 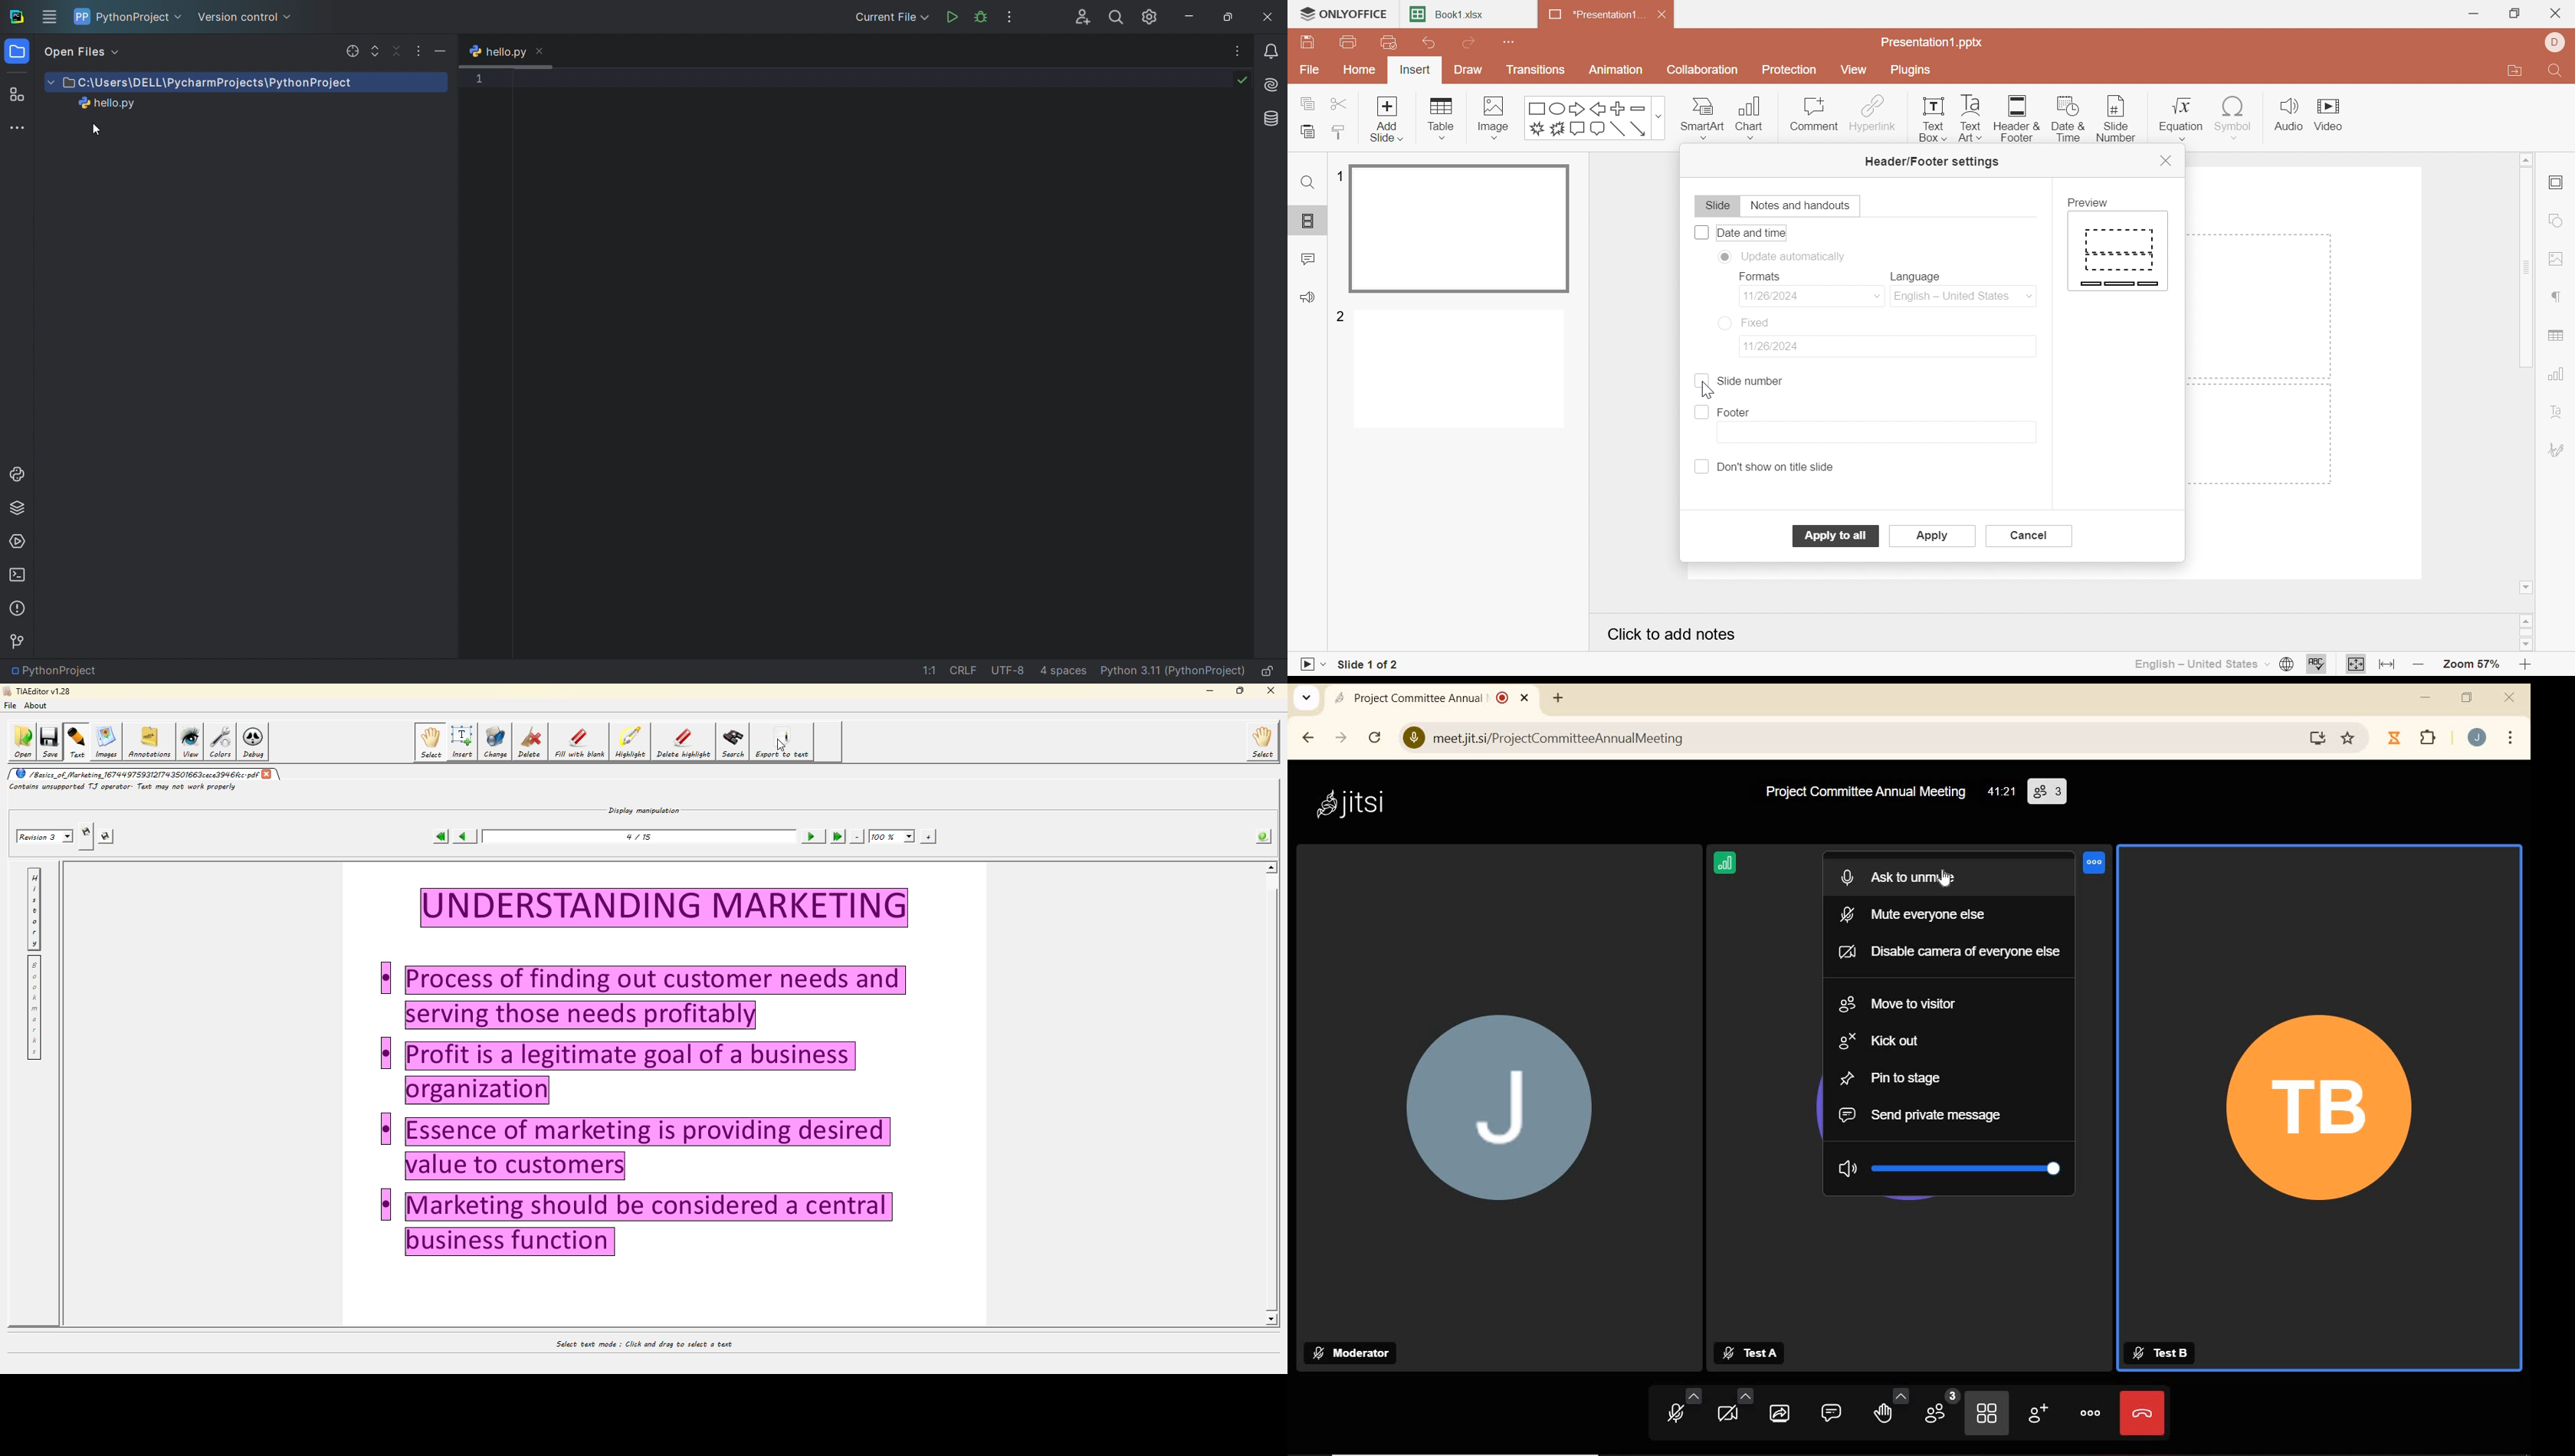 What do you see at coordinates (1310, 101) in the screenshot?
I see `copy` at bounding box center [1310, 101].